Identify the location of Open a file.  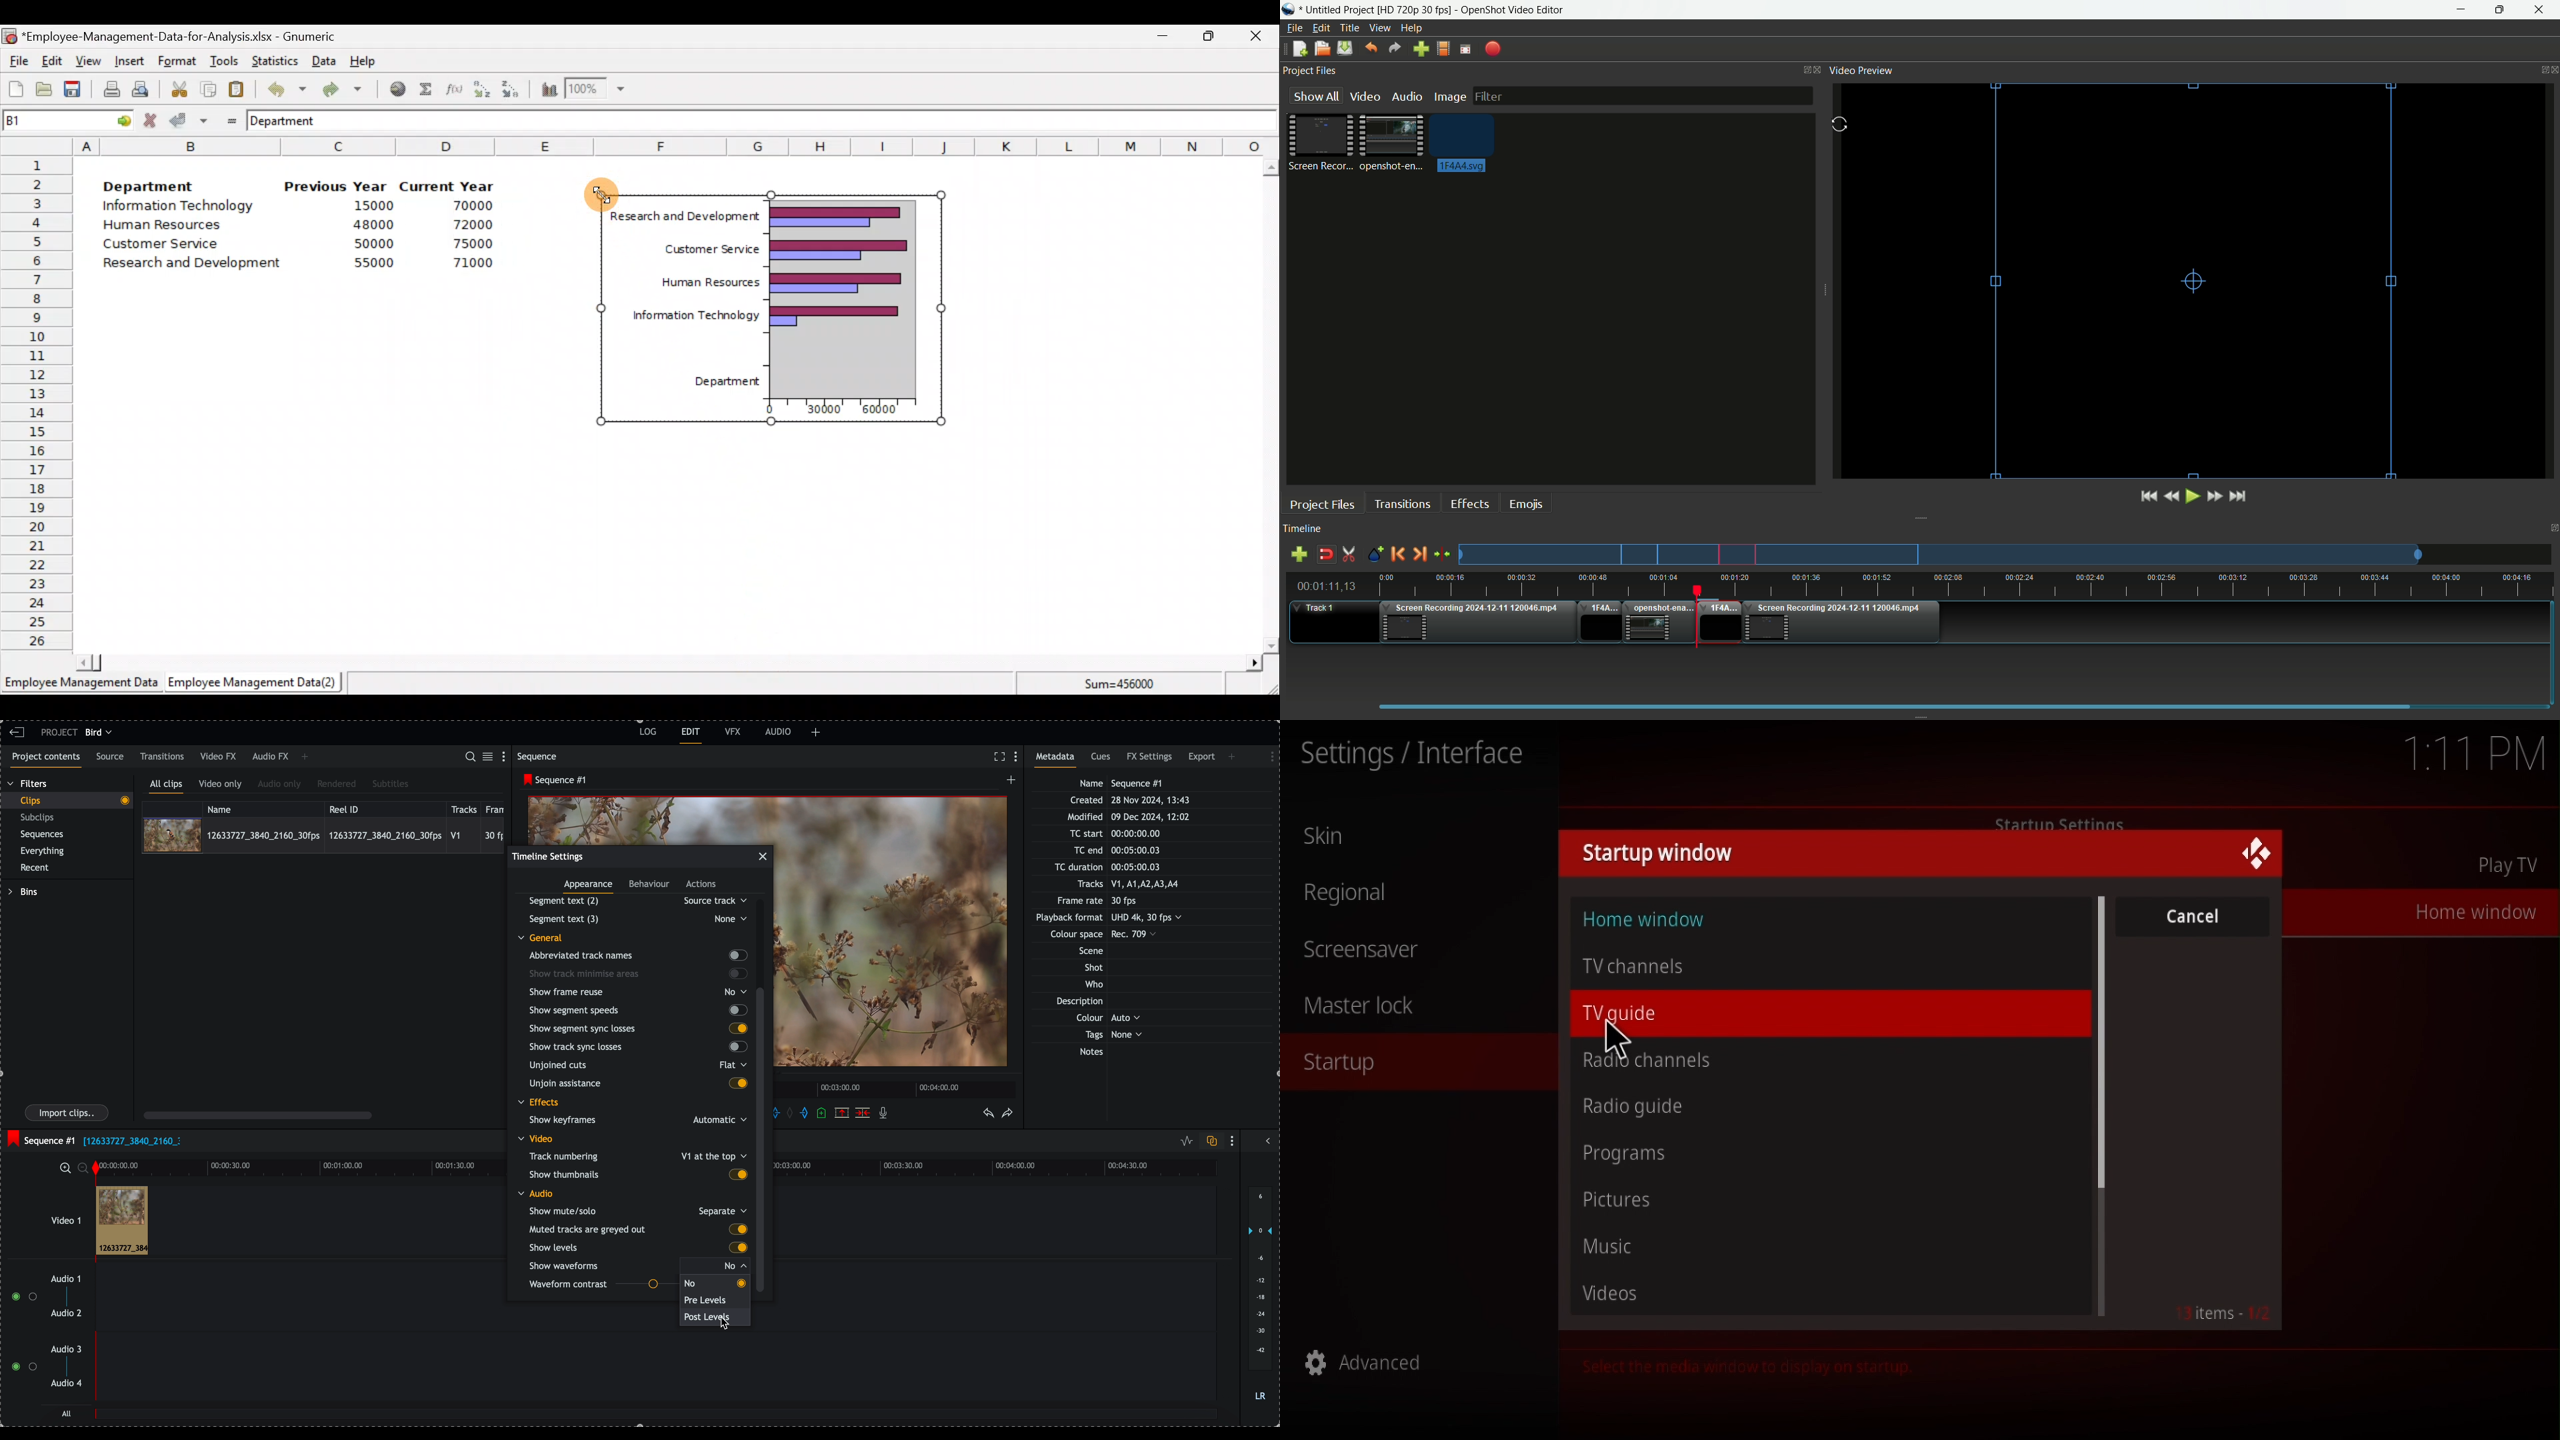
(47, 91).